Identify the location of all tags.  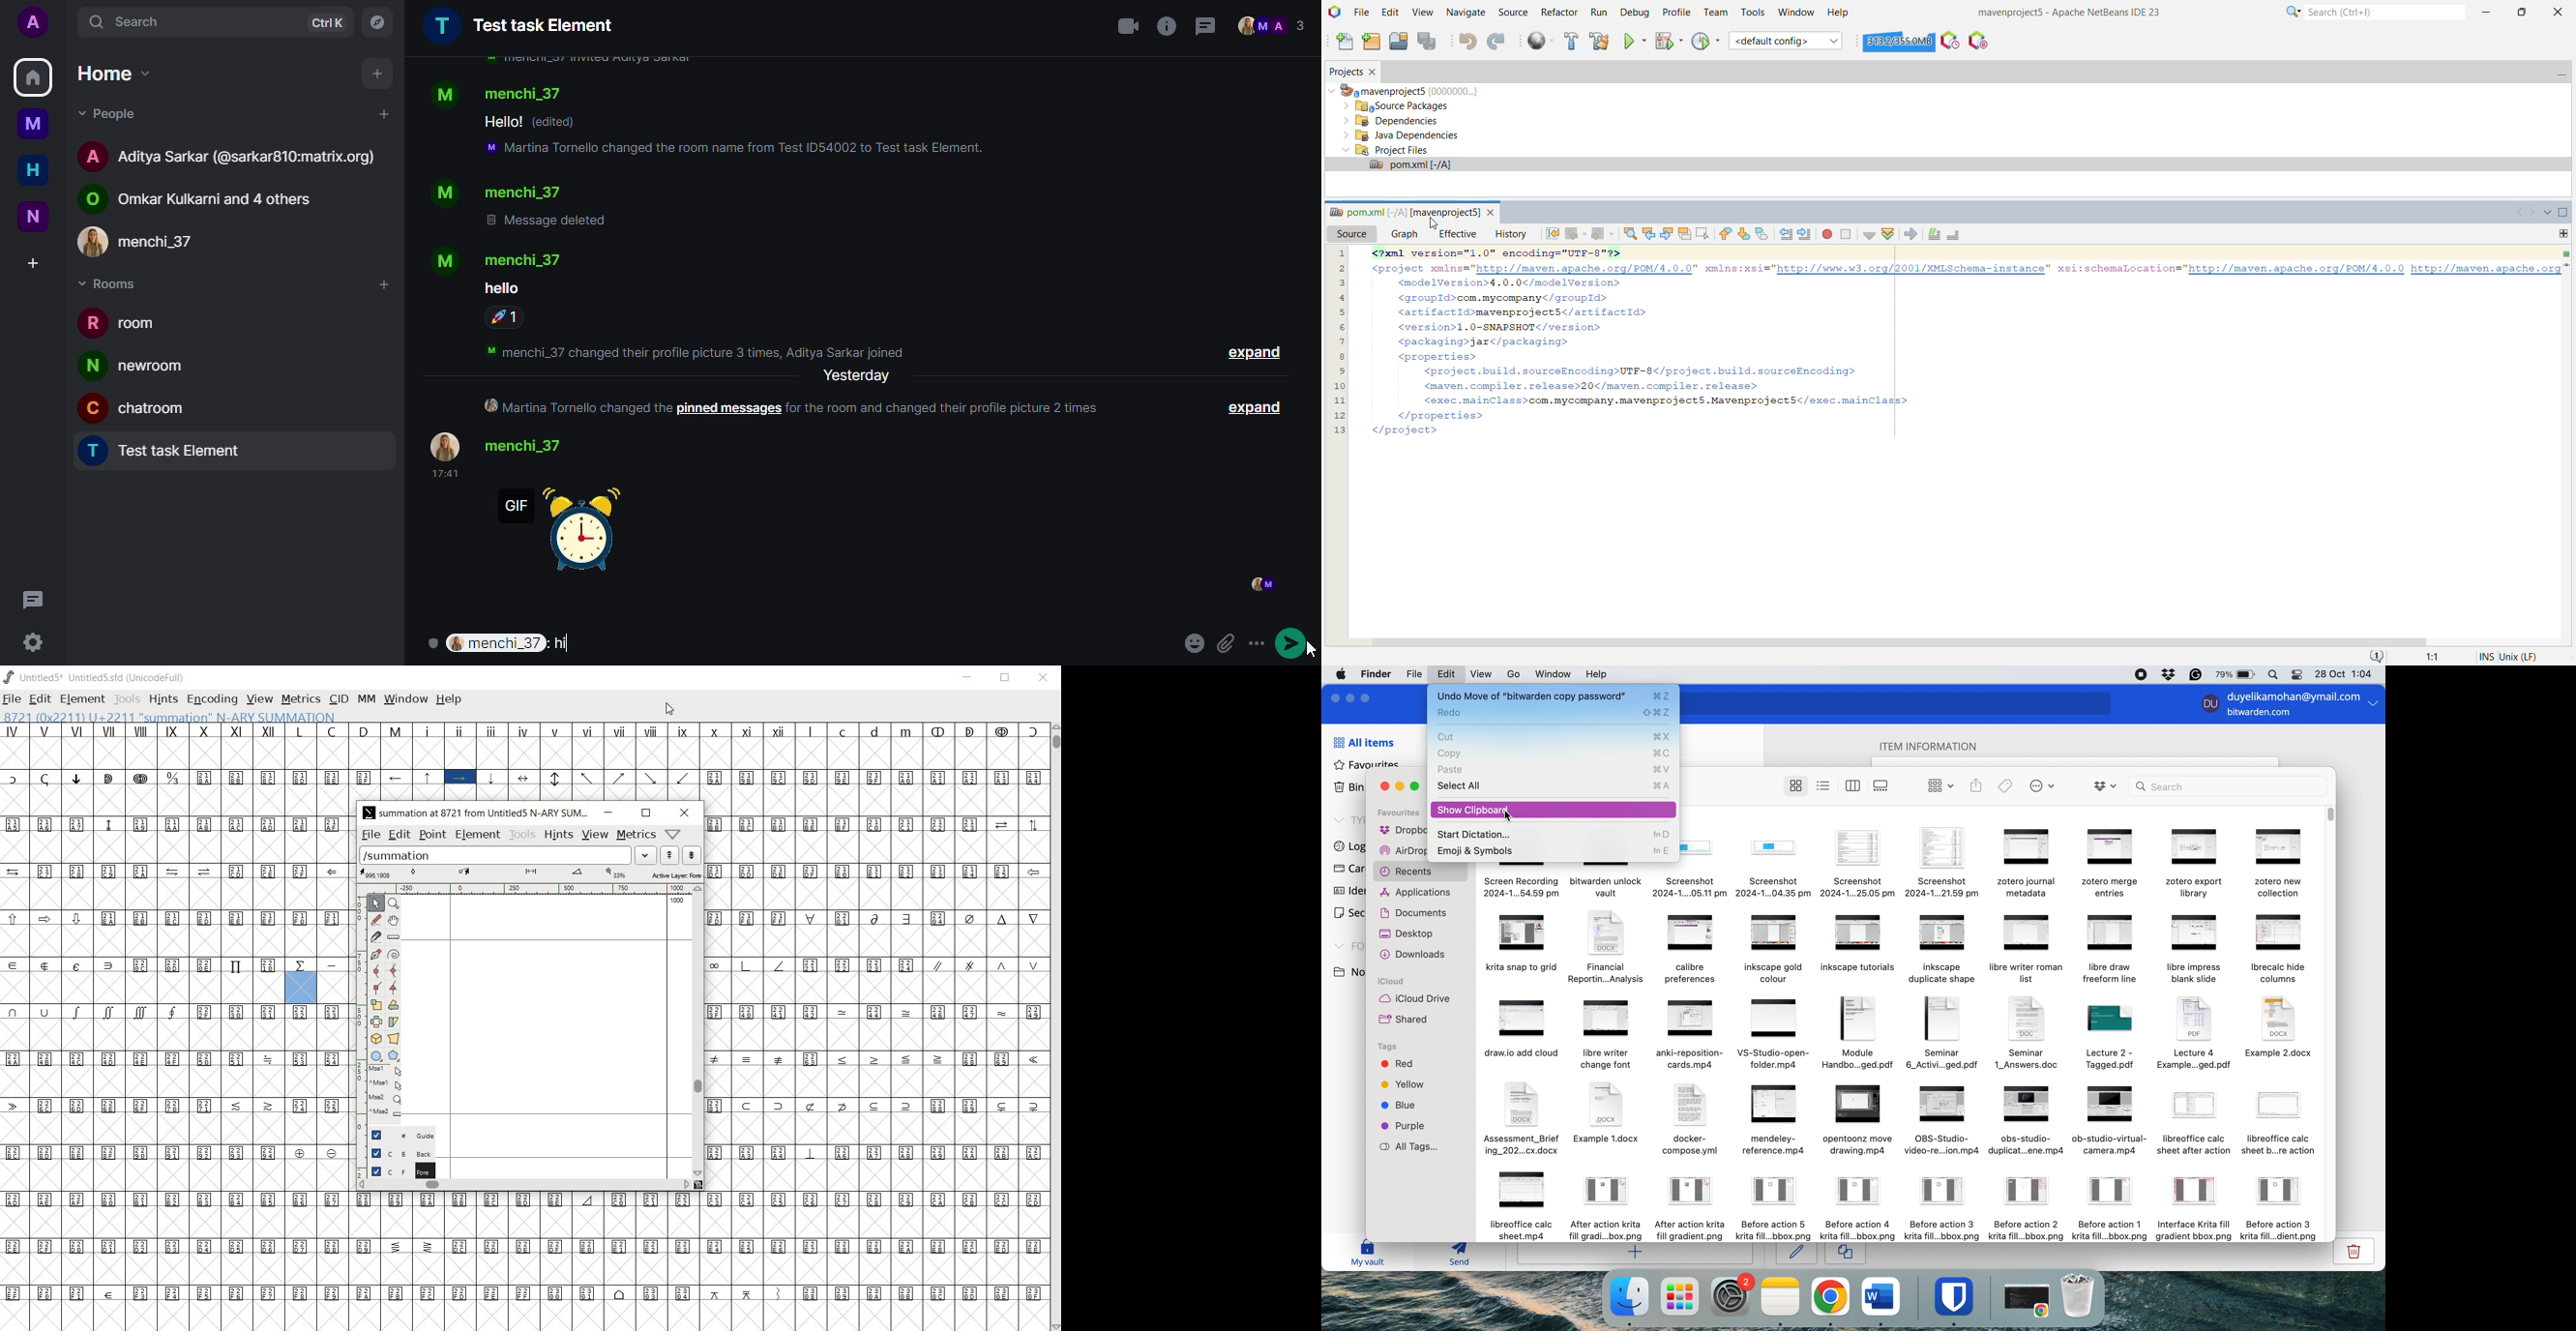
(1414, 1147).